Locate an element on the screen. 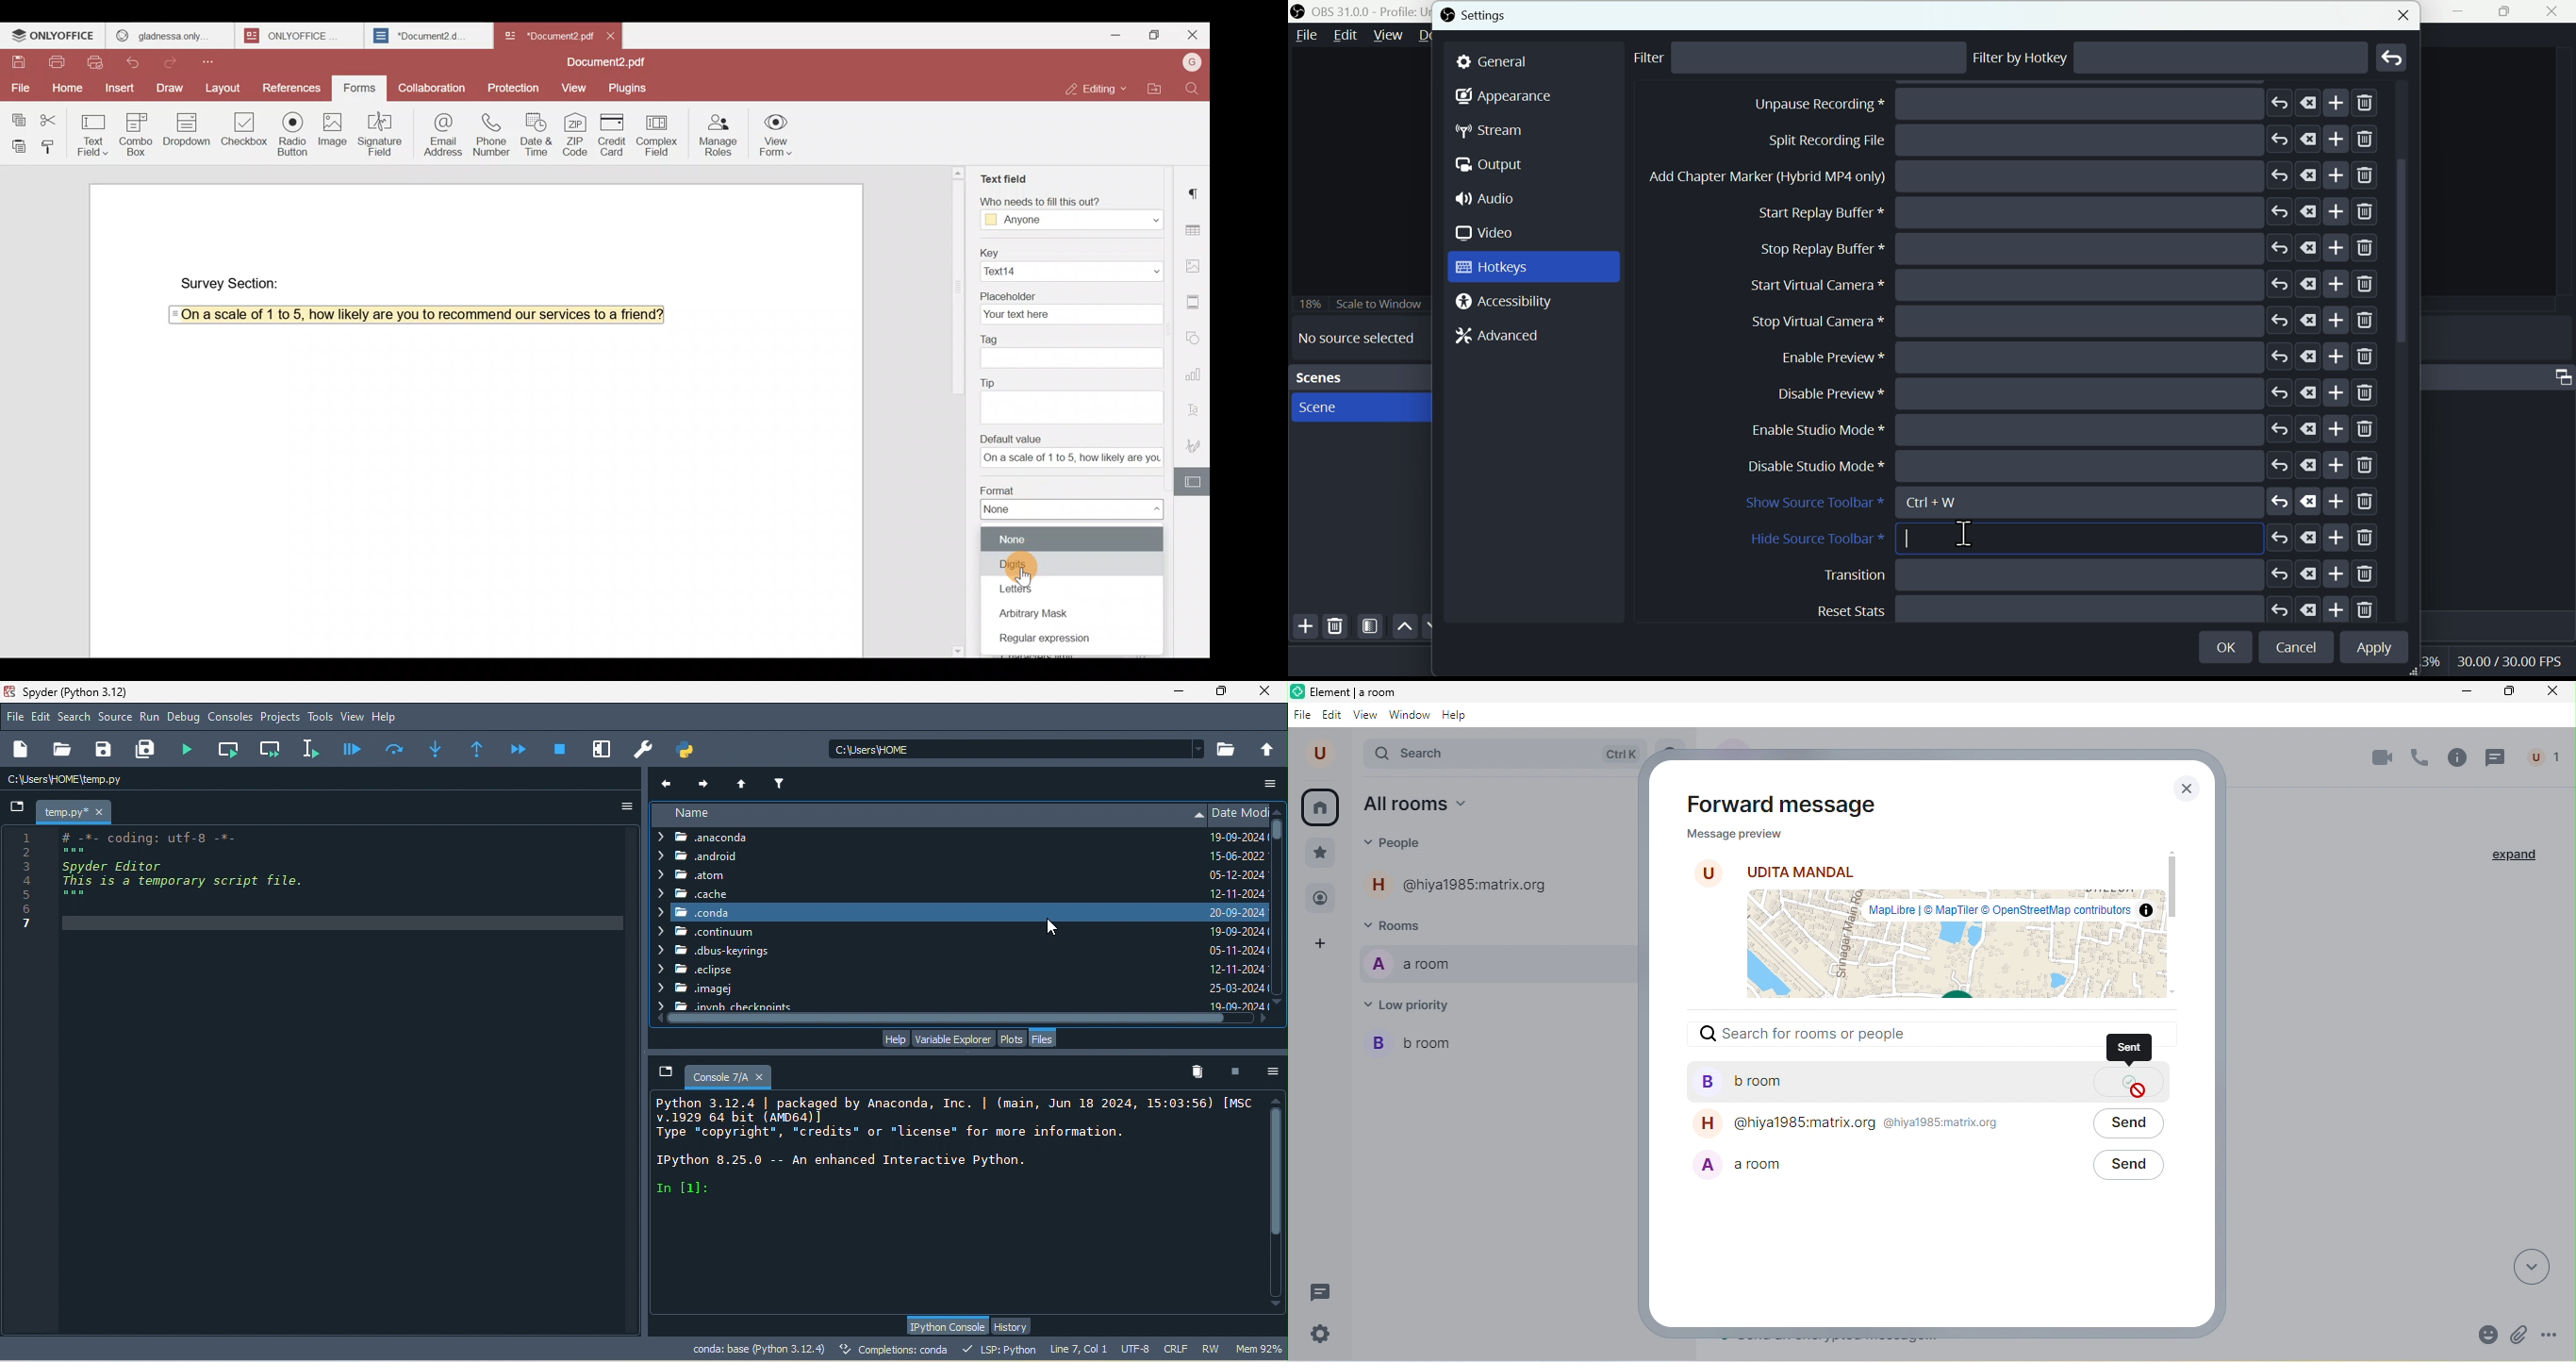 The height and width of the screenshot is (1372, 2576). next is located at coordinates (704, 781).